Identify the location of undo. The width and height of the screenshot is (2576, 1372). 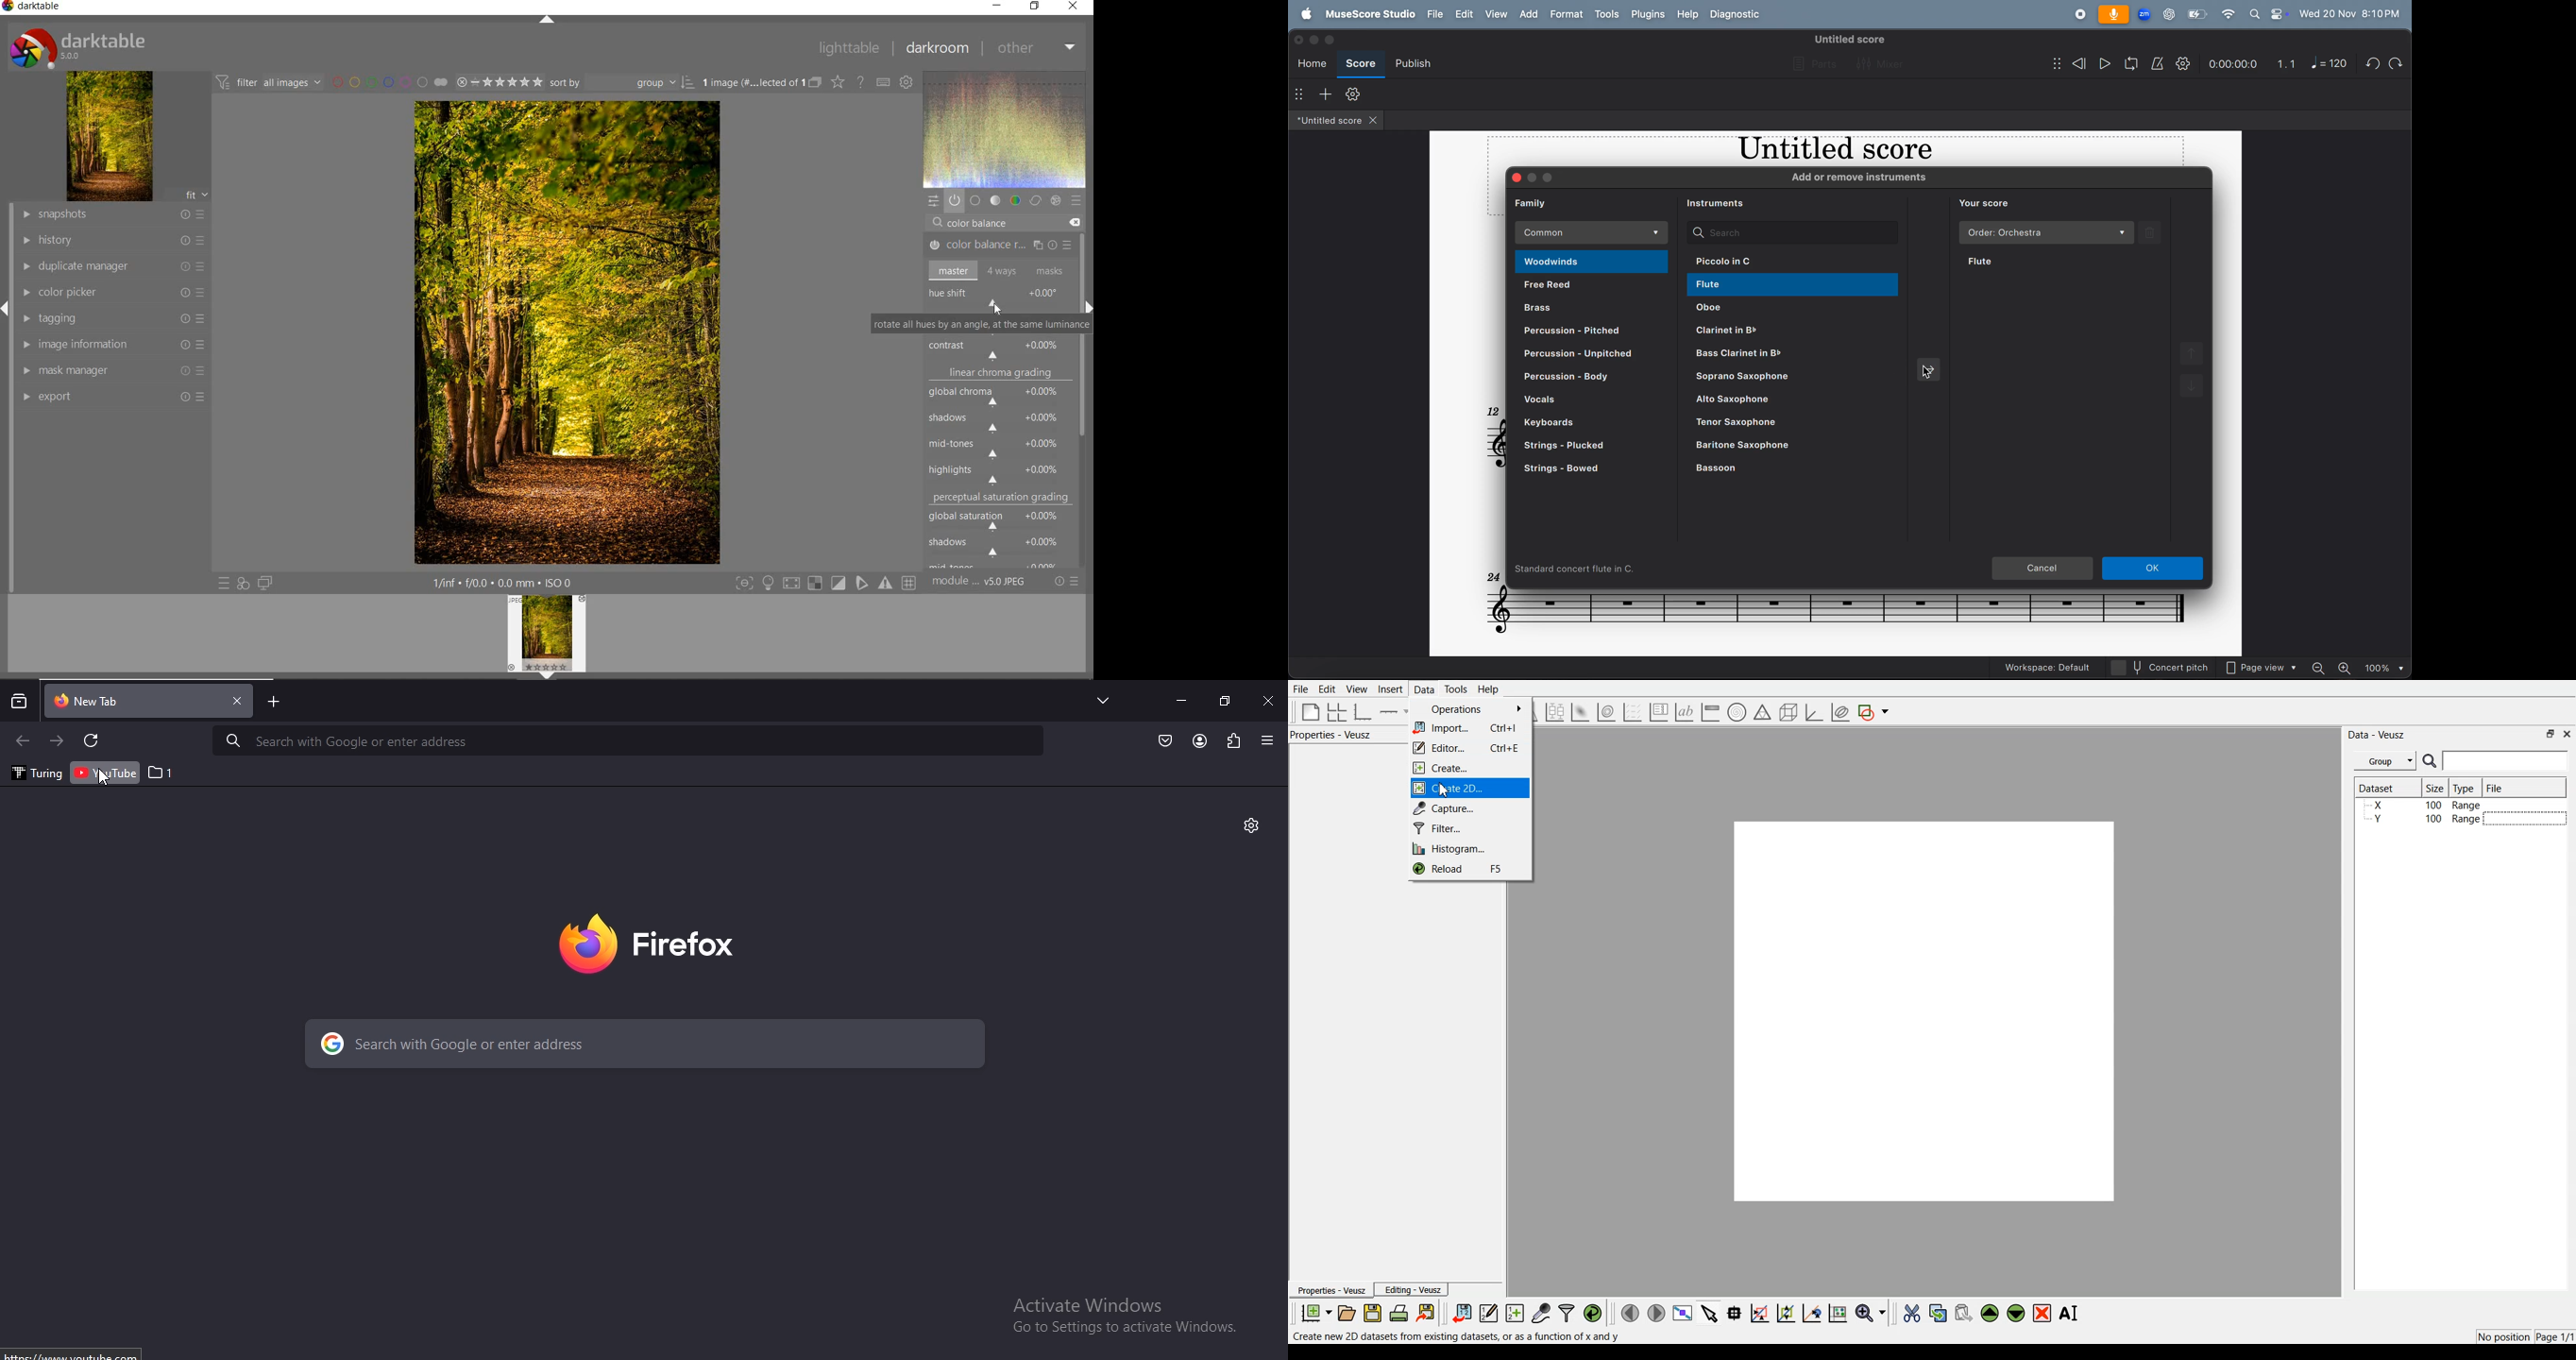
(2371, 63).